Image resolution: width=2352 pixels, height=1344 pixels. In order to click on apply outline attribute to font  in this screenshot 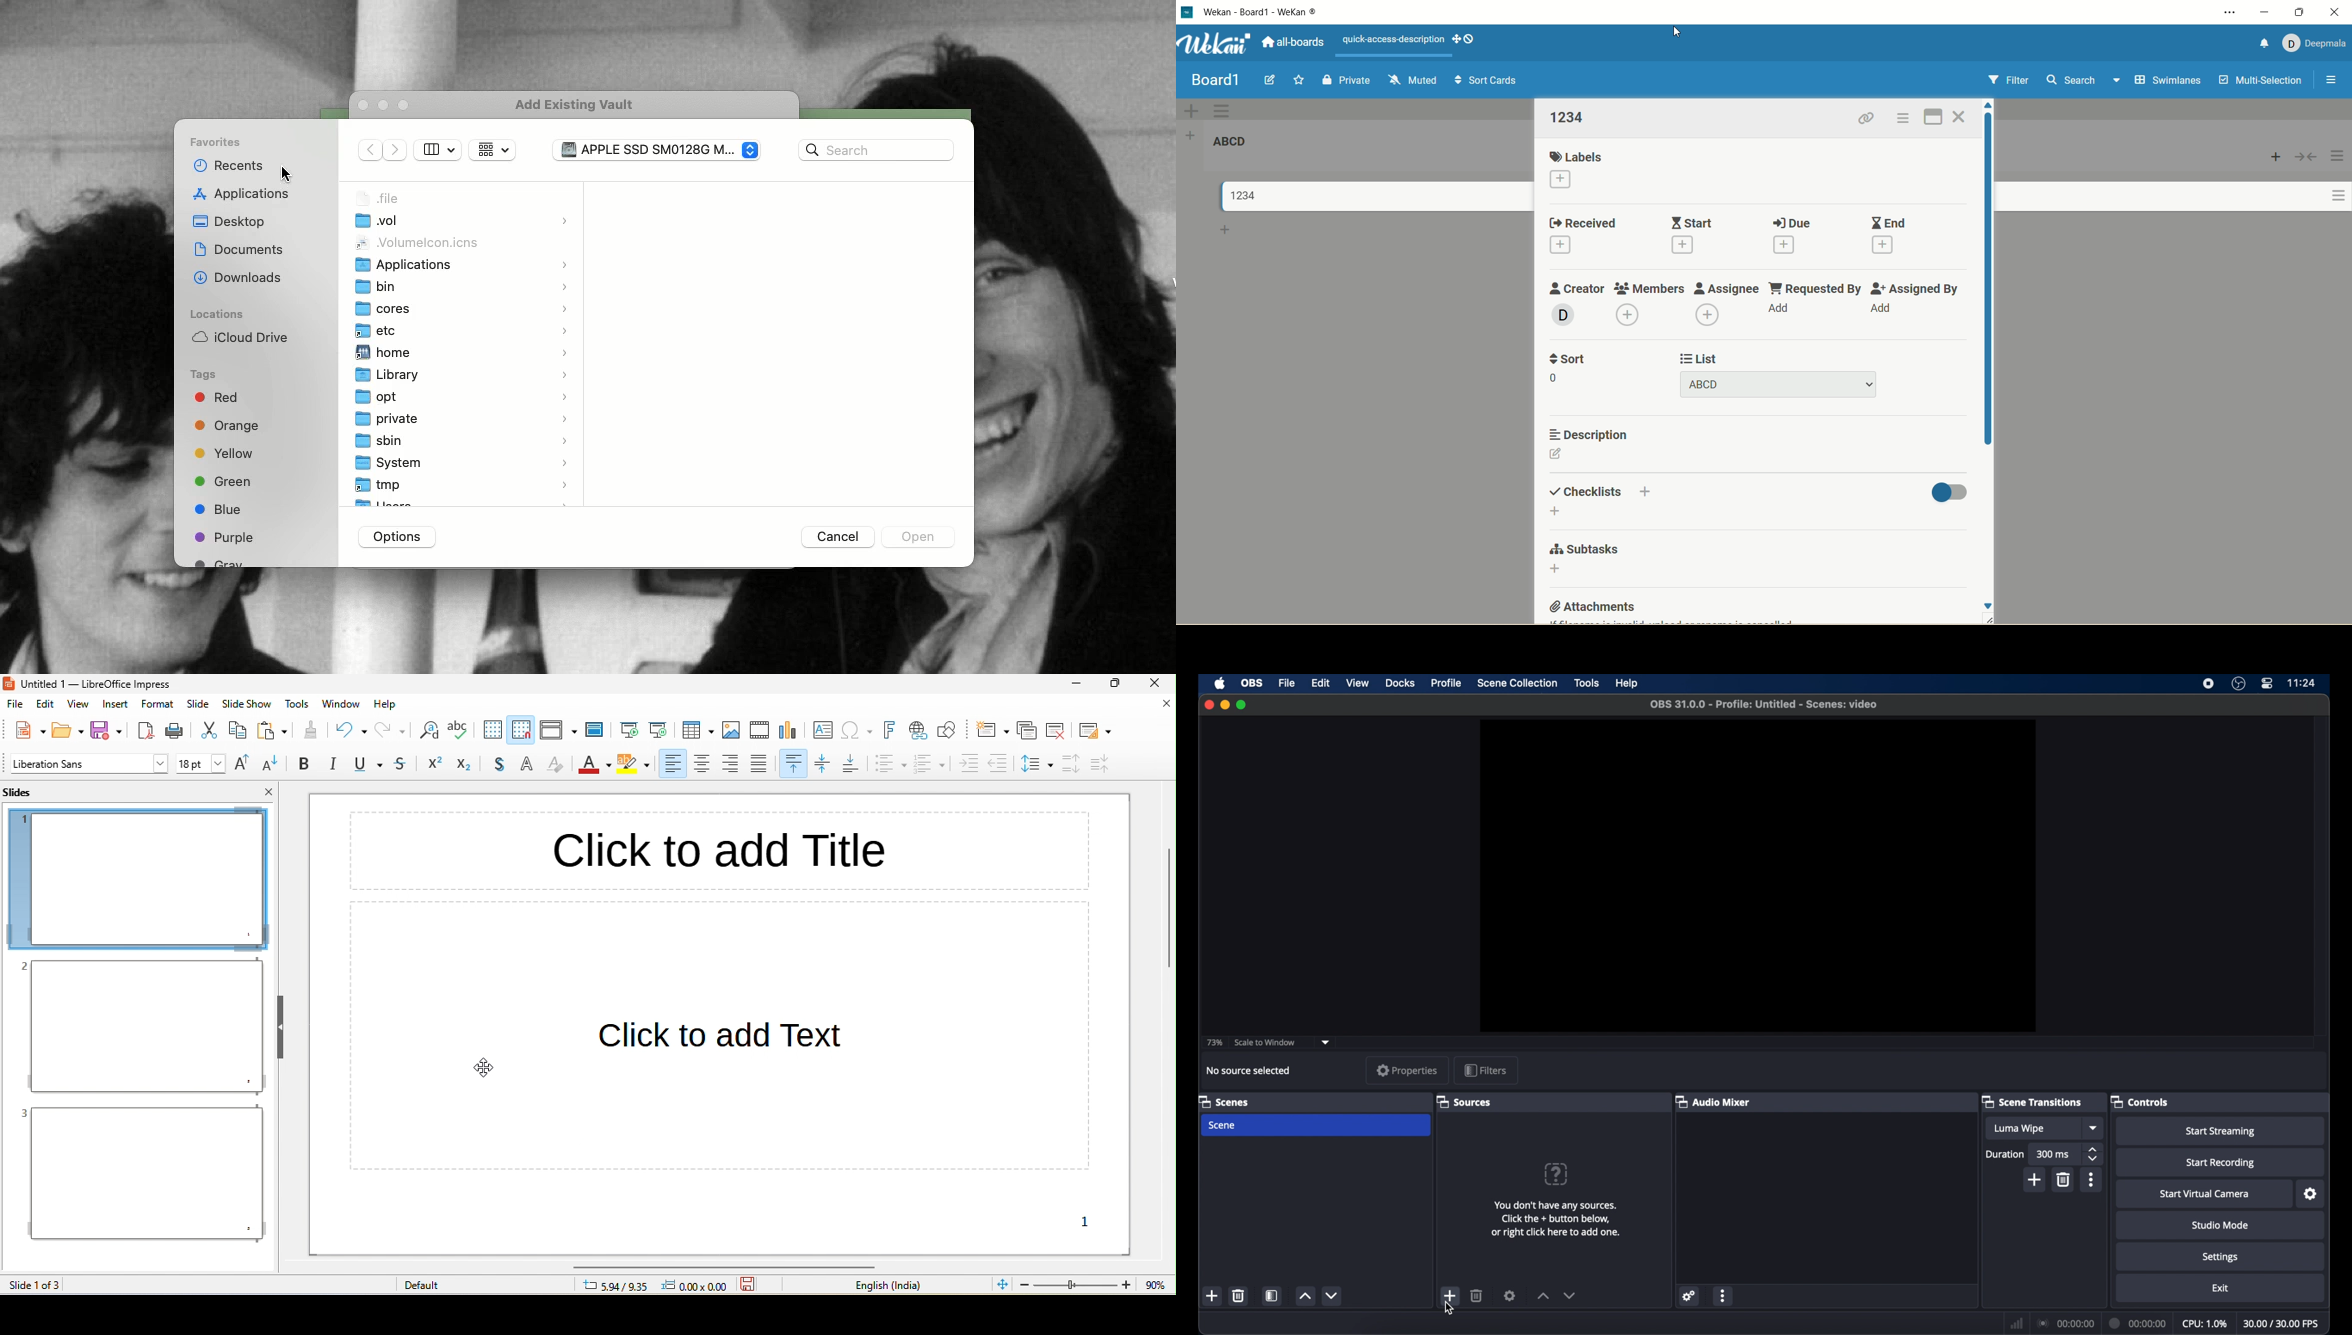, I will do `click(529, 764)`.